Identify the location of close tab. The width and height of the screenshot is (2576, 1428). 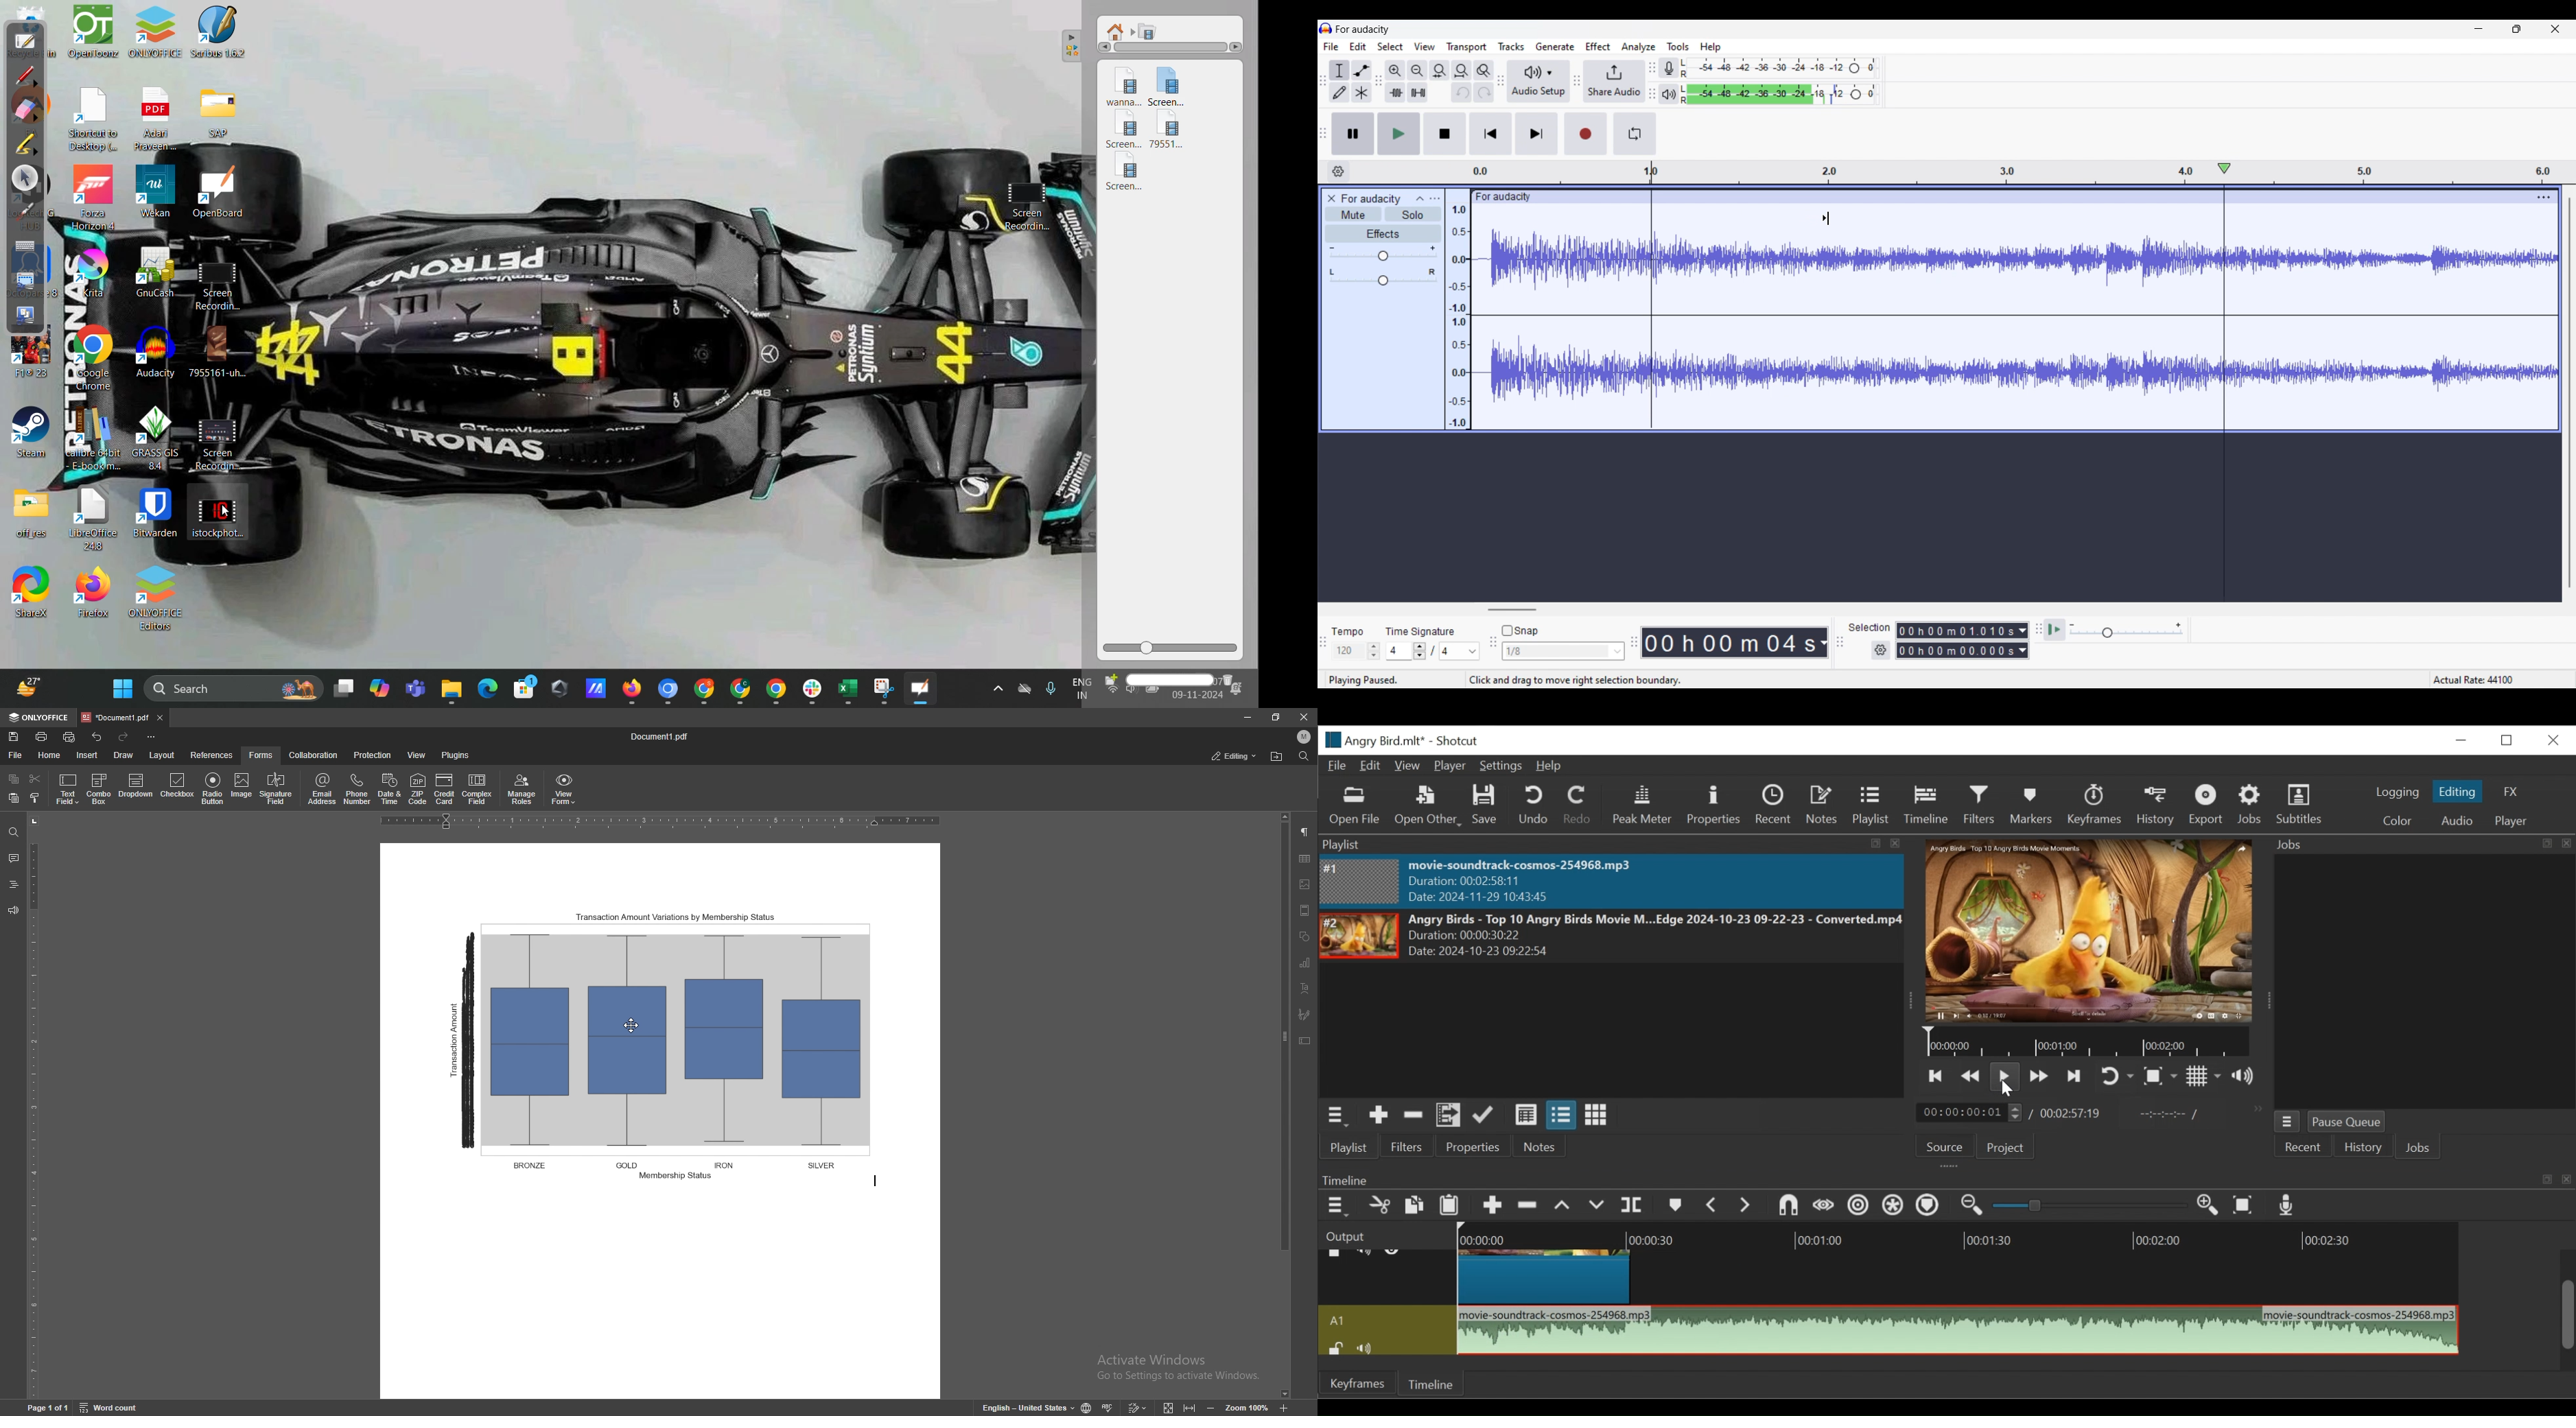
(159, 718).